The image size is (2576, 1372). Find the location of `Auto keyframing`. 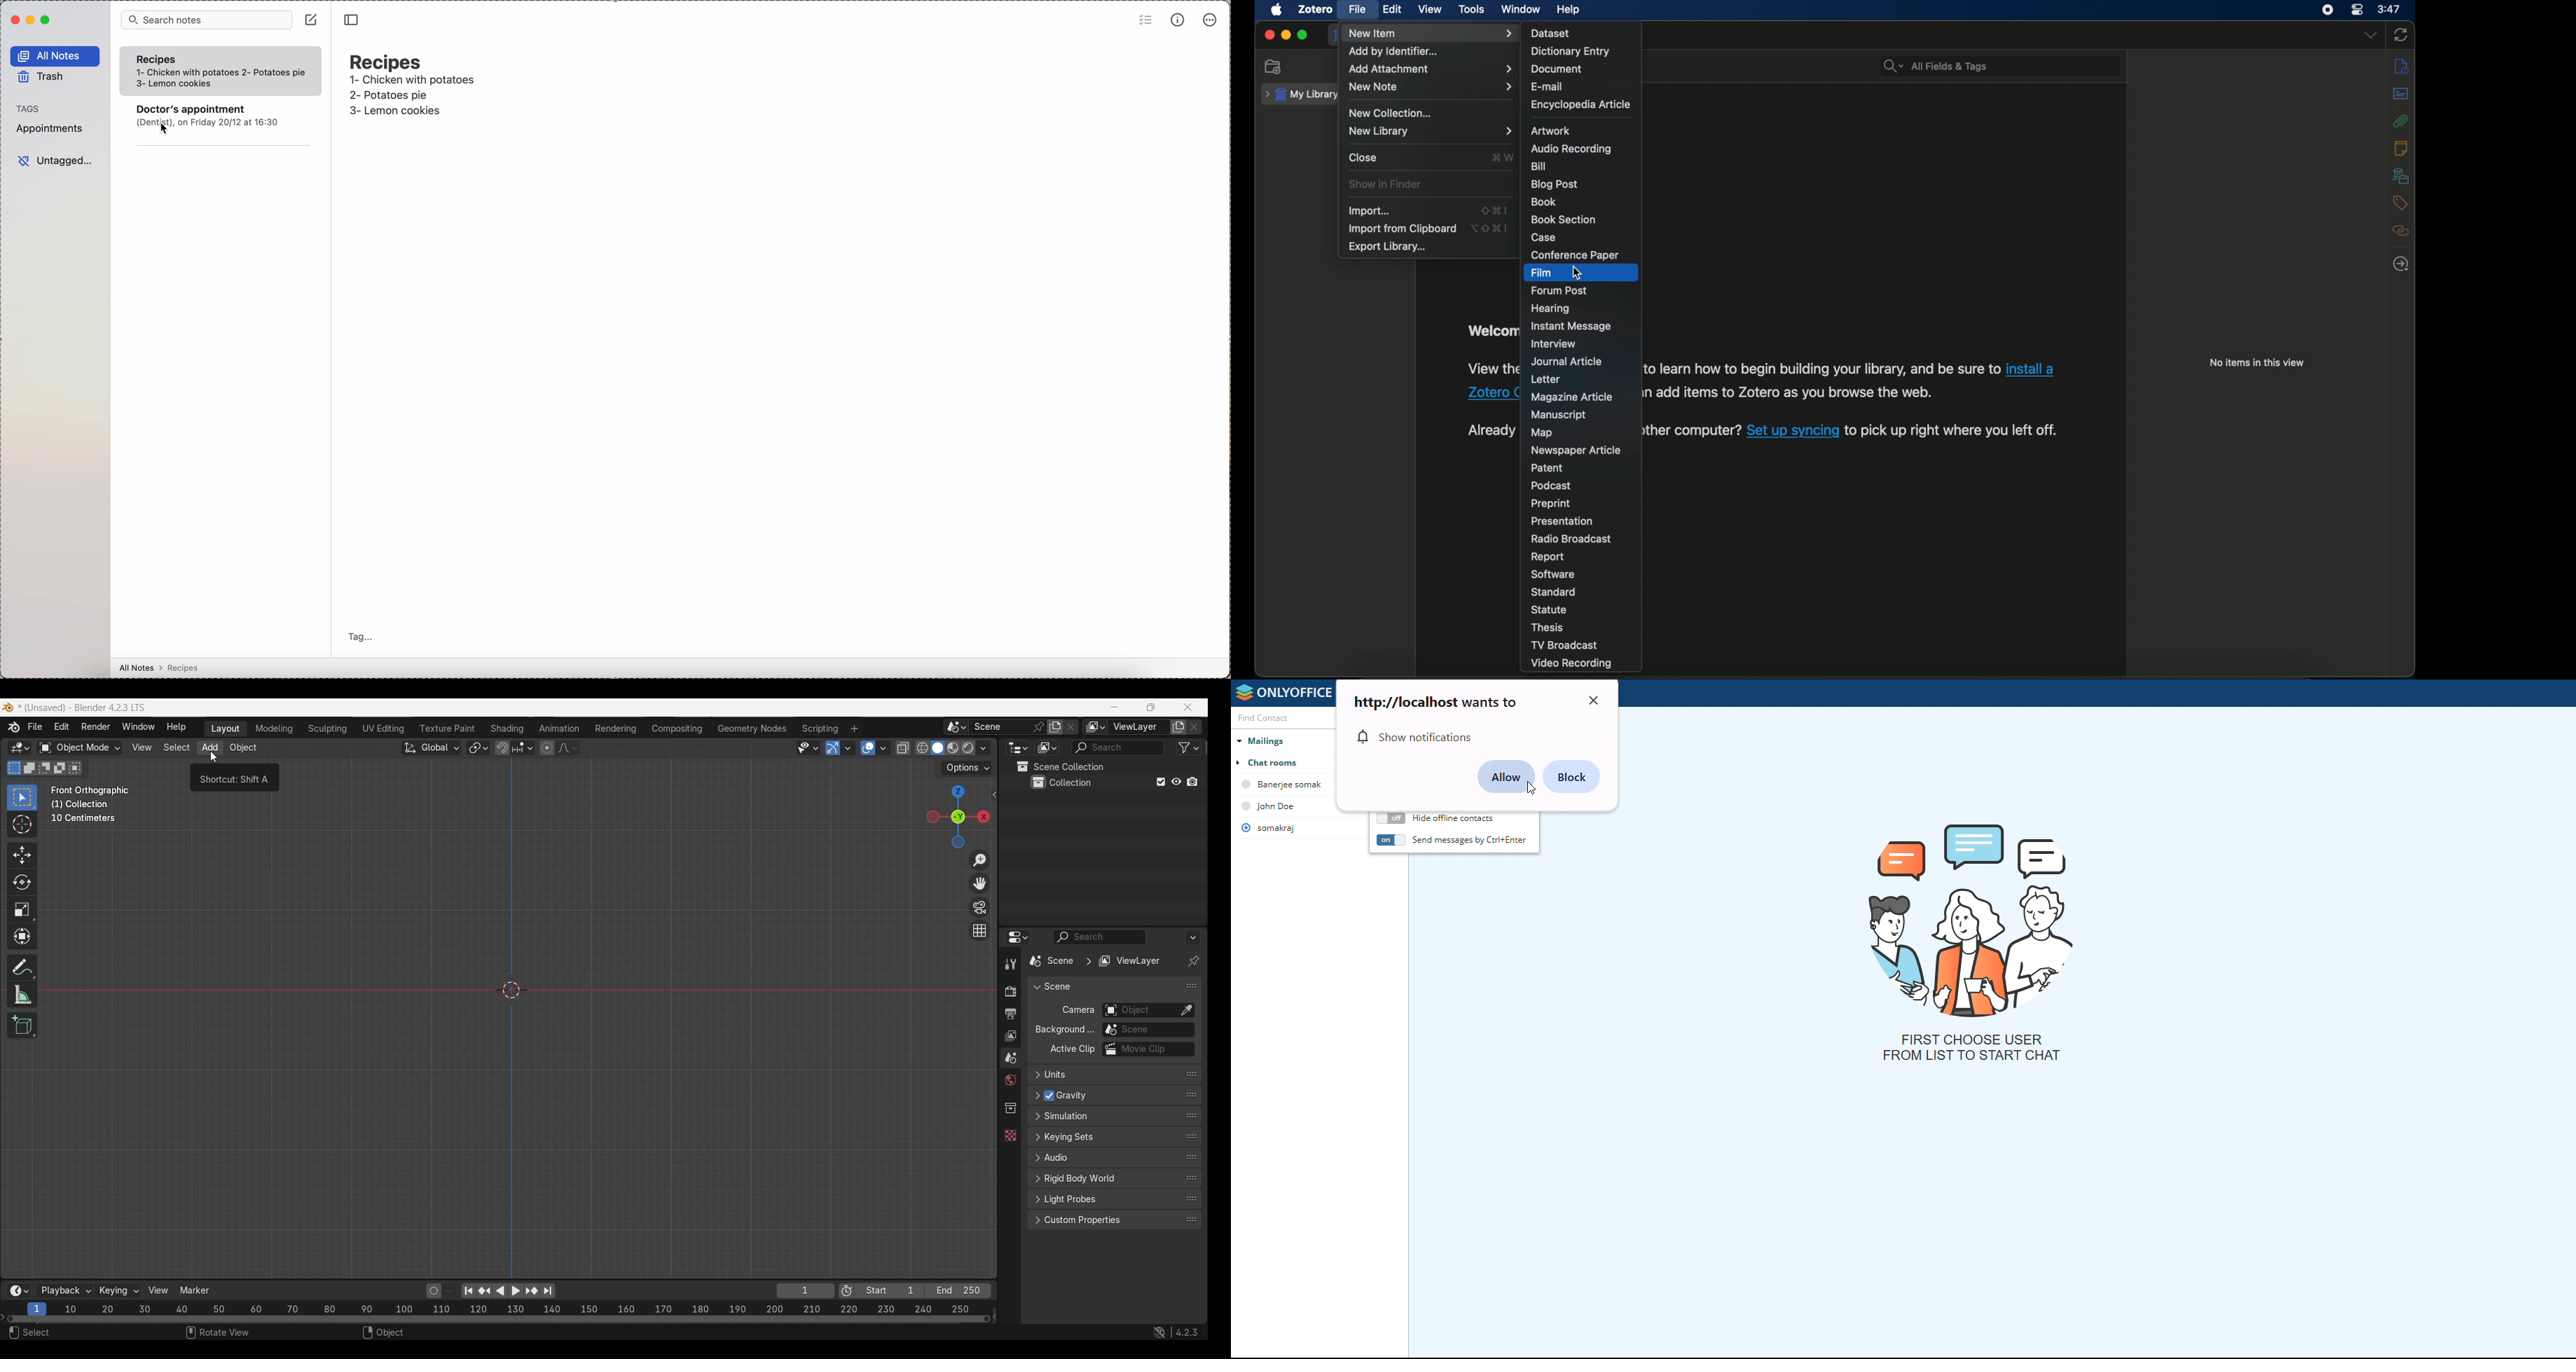

Auto keyframing is located at coordinates (449, 1291).